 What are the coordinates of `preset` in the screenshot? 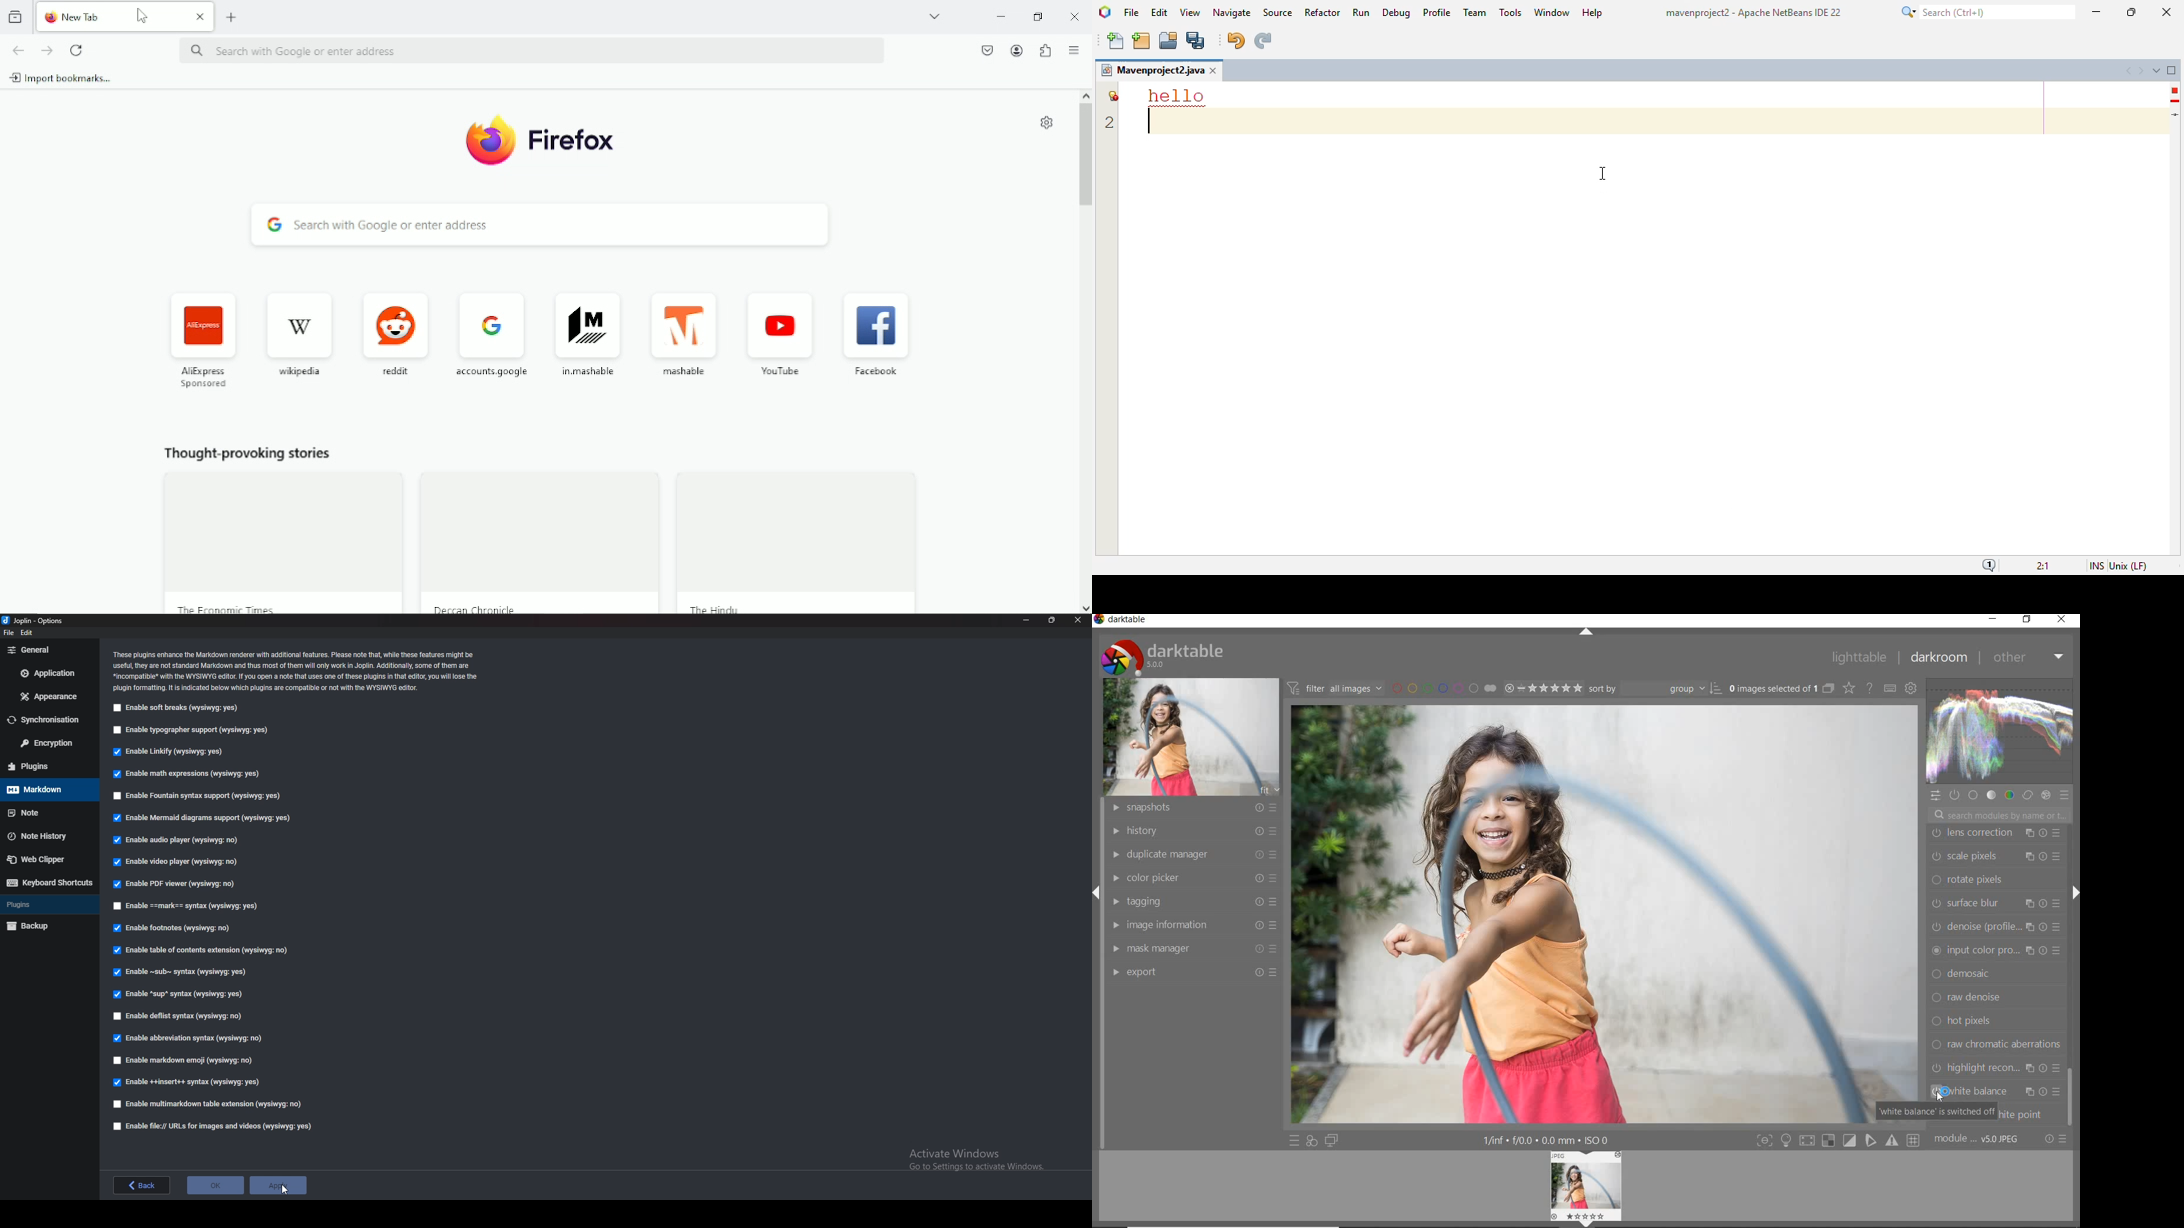 It's located at (2066, 797).